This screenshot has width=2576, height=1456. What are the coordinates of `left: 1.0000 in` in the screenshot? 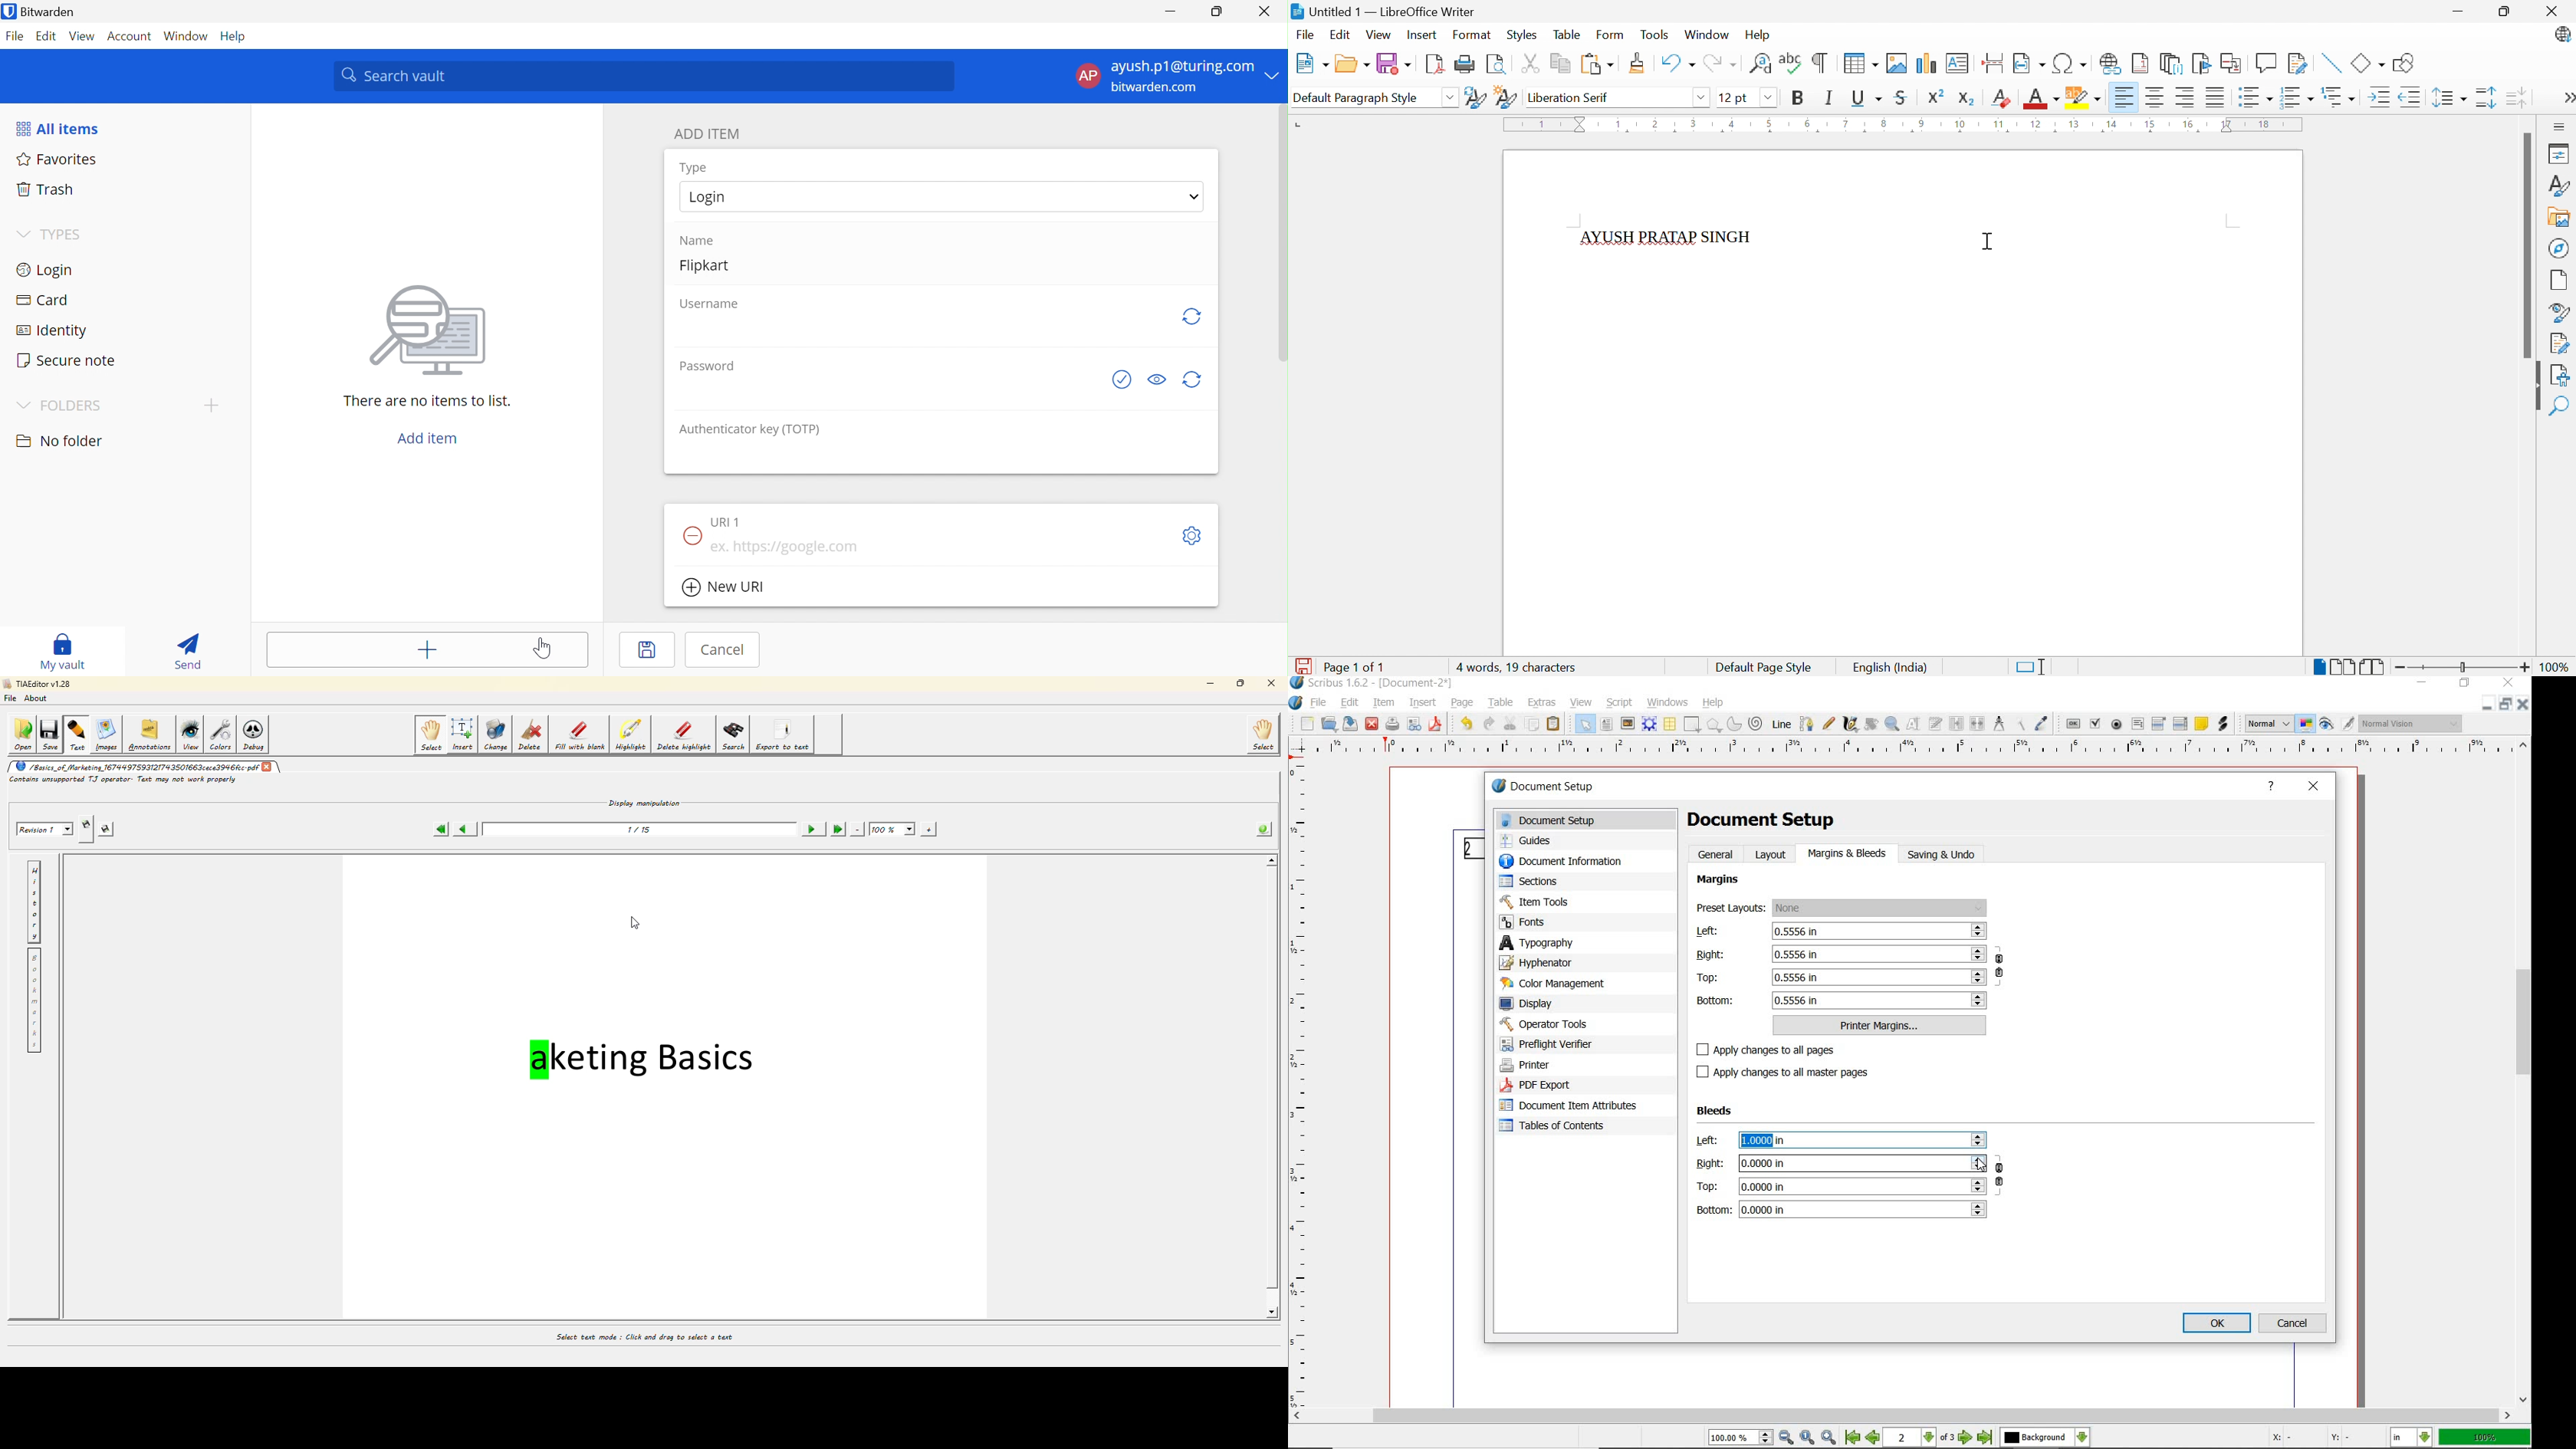 It's located at (1841, 1140).